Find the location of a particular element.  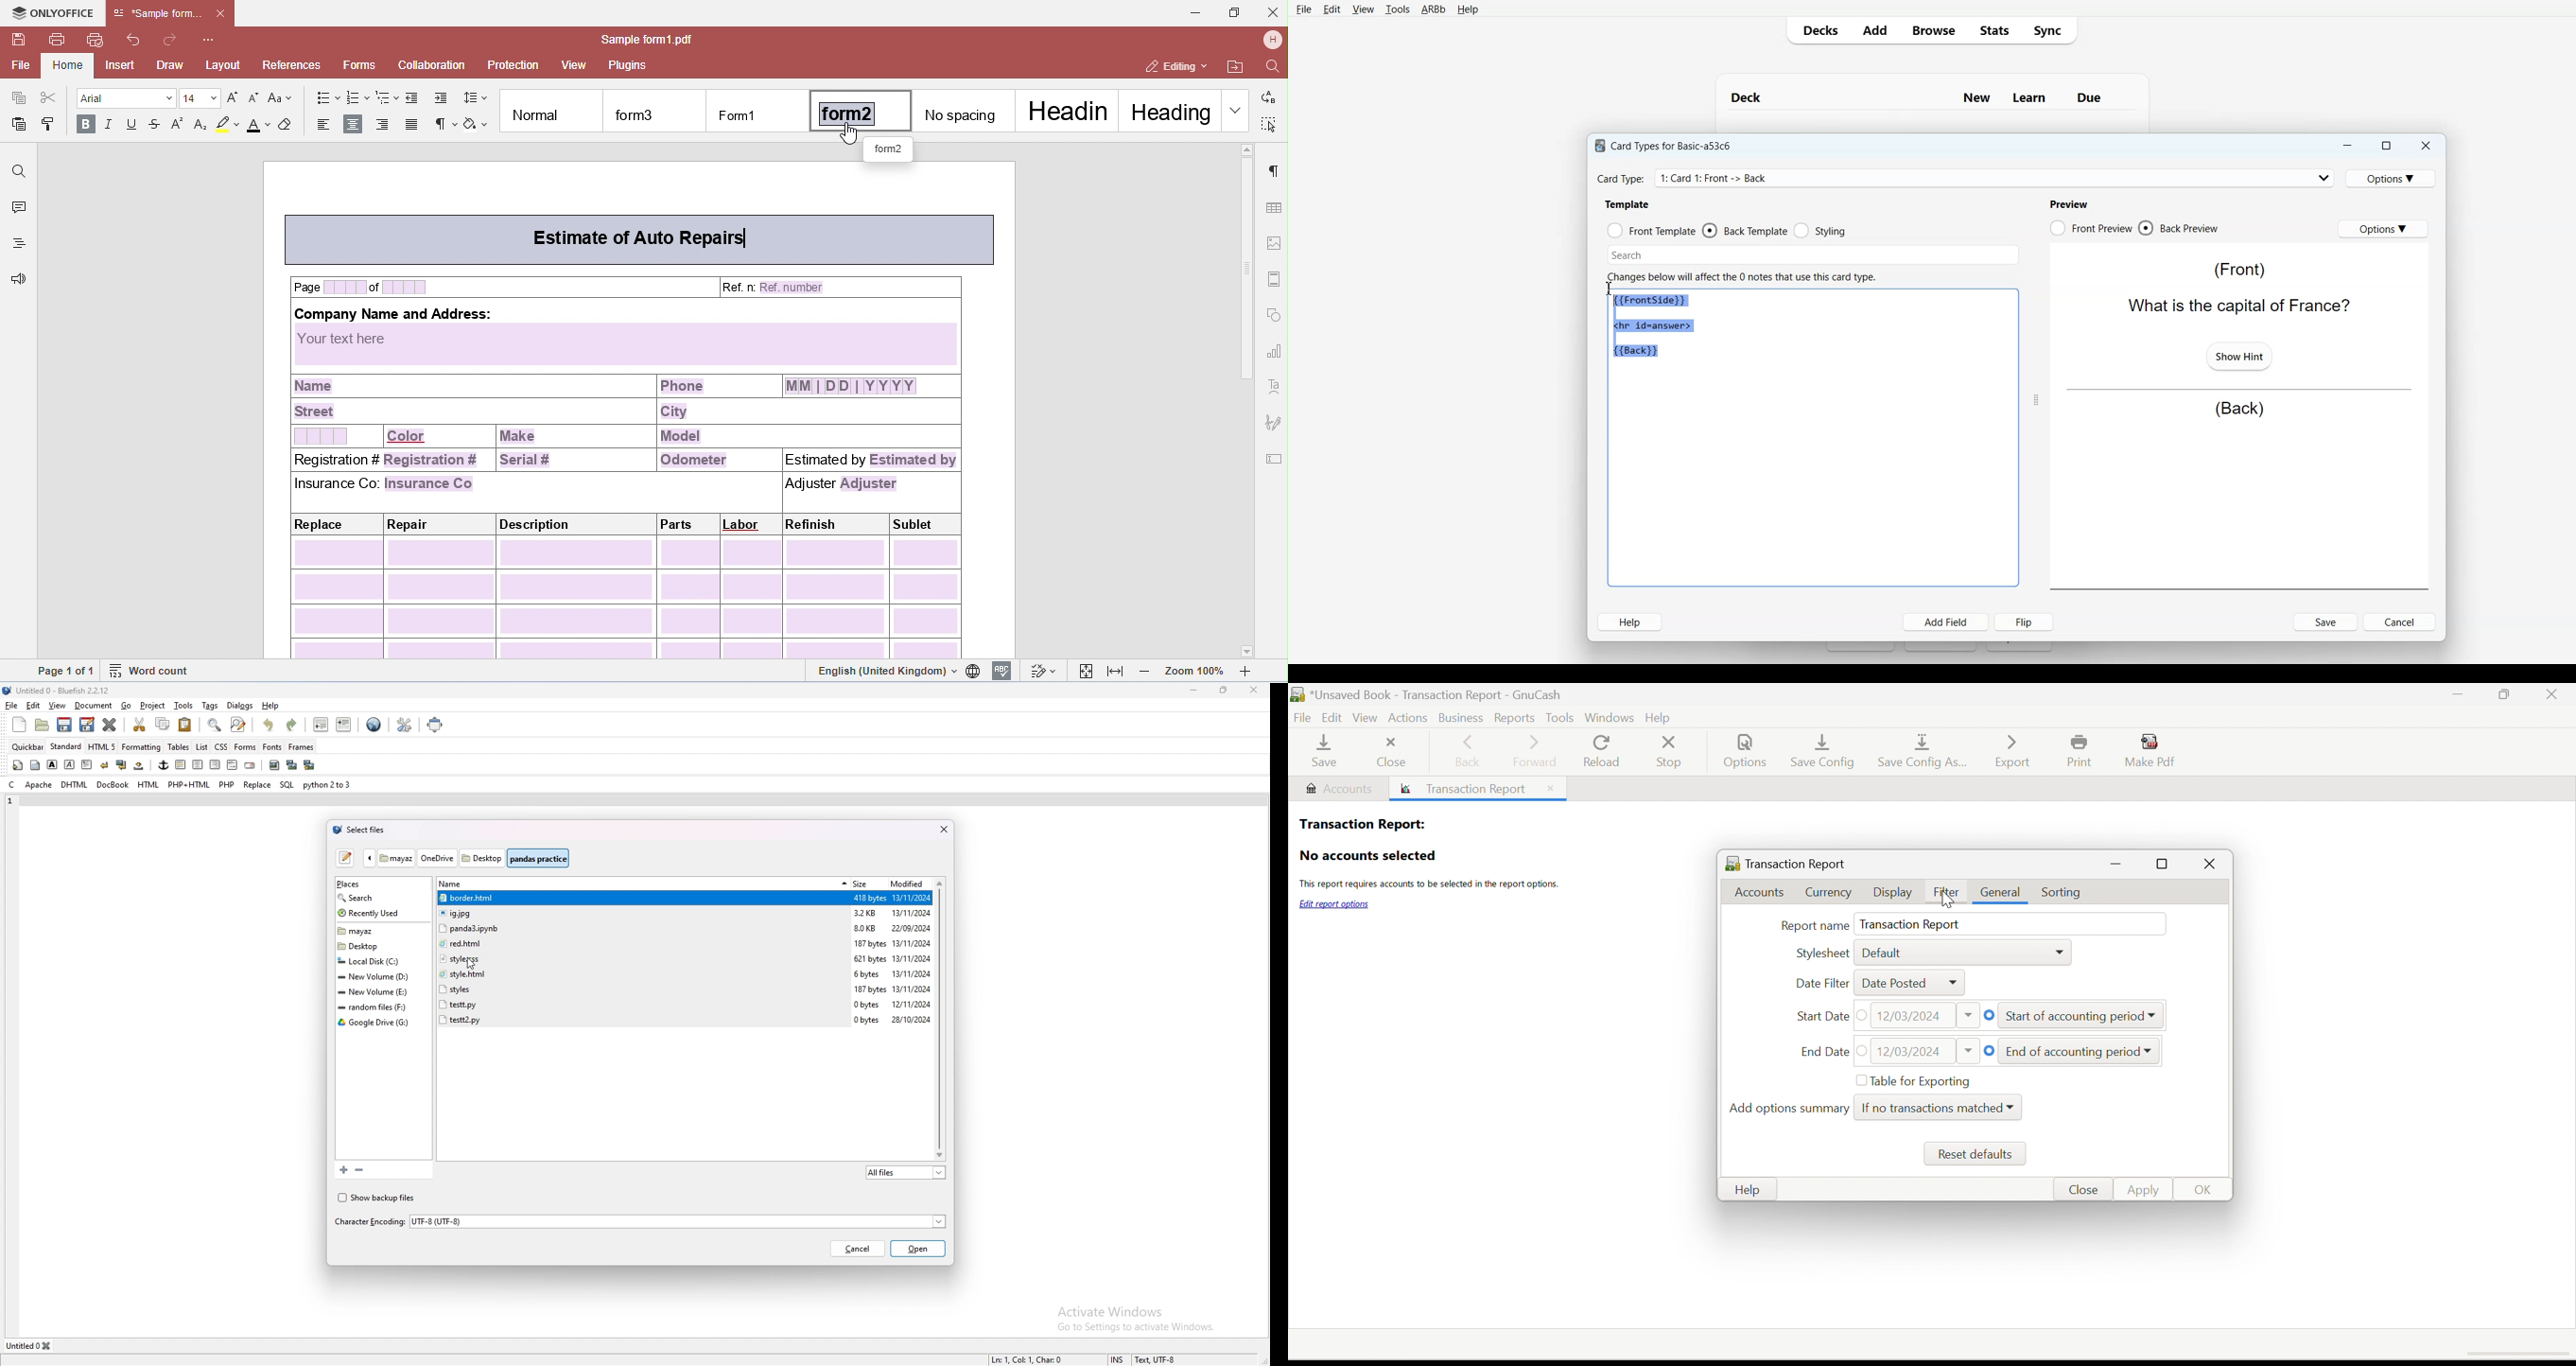

html is located at coordinates (149, 785).